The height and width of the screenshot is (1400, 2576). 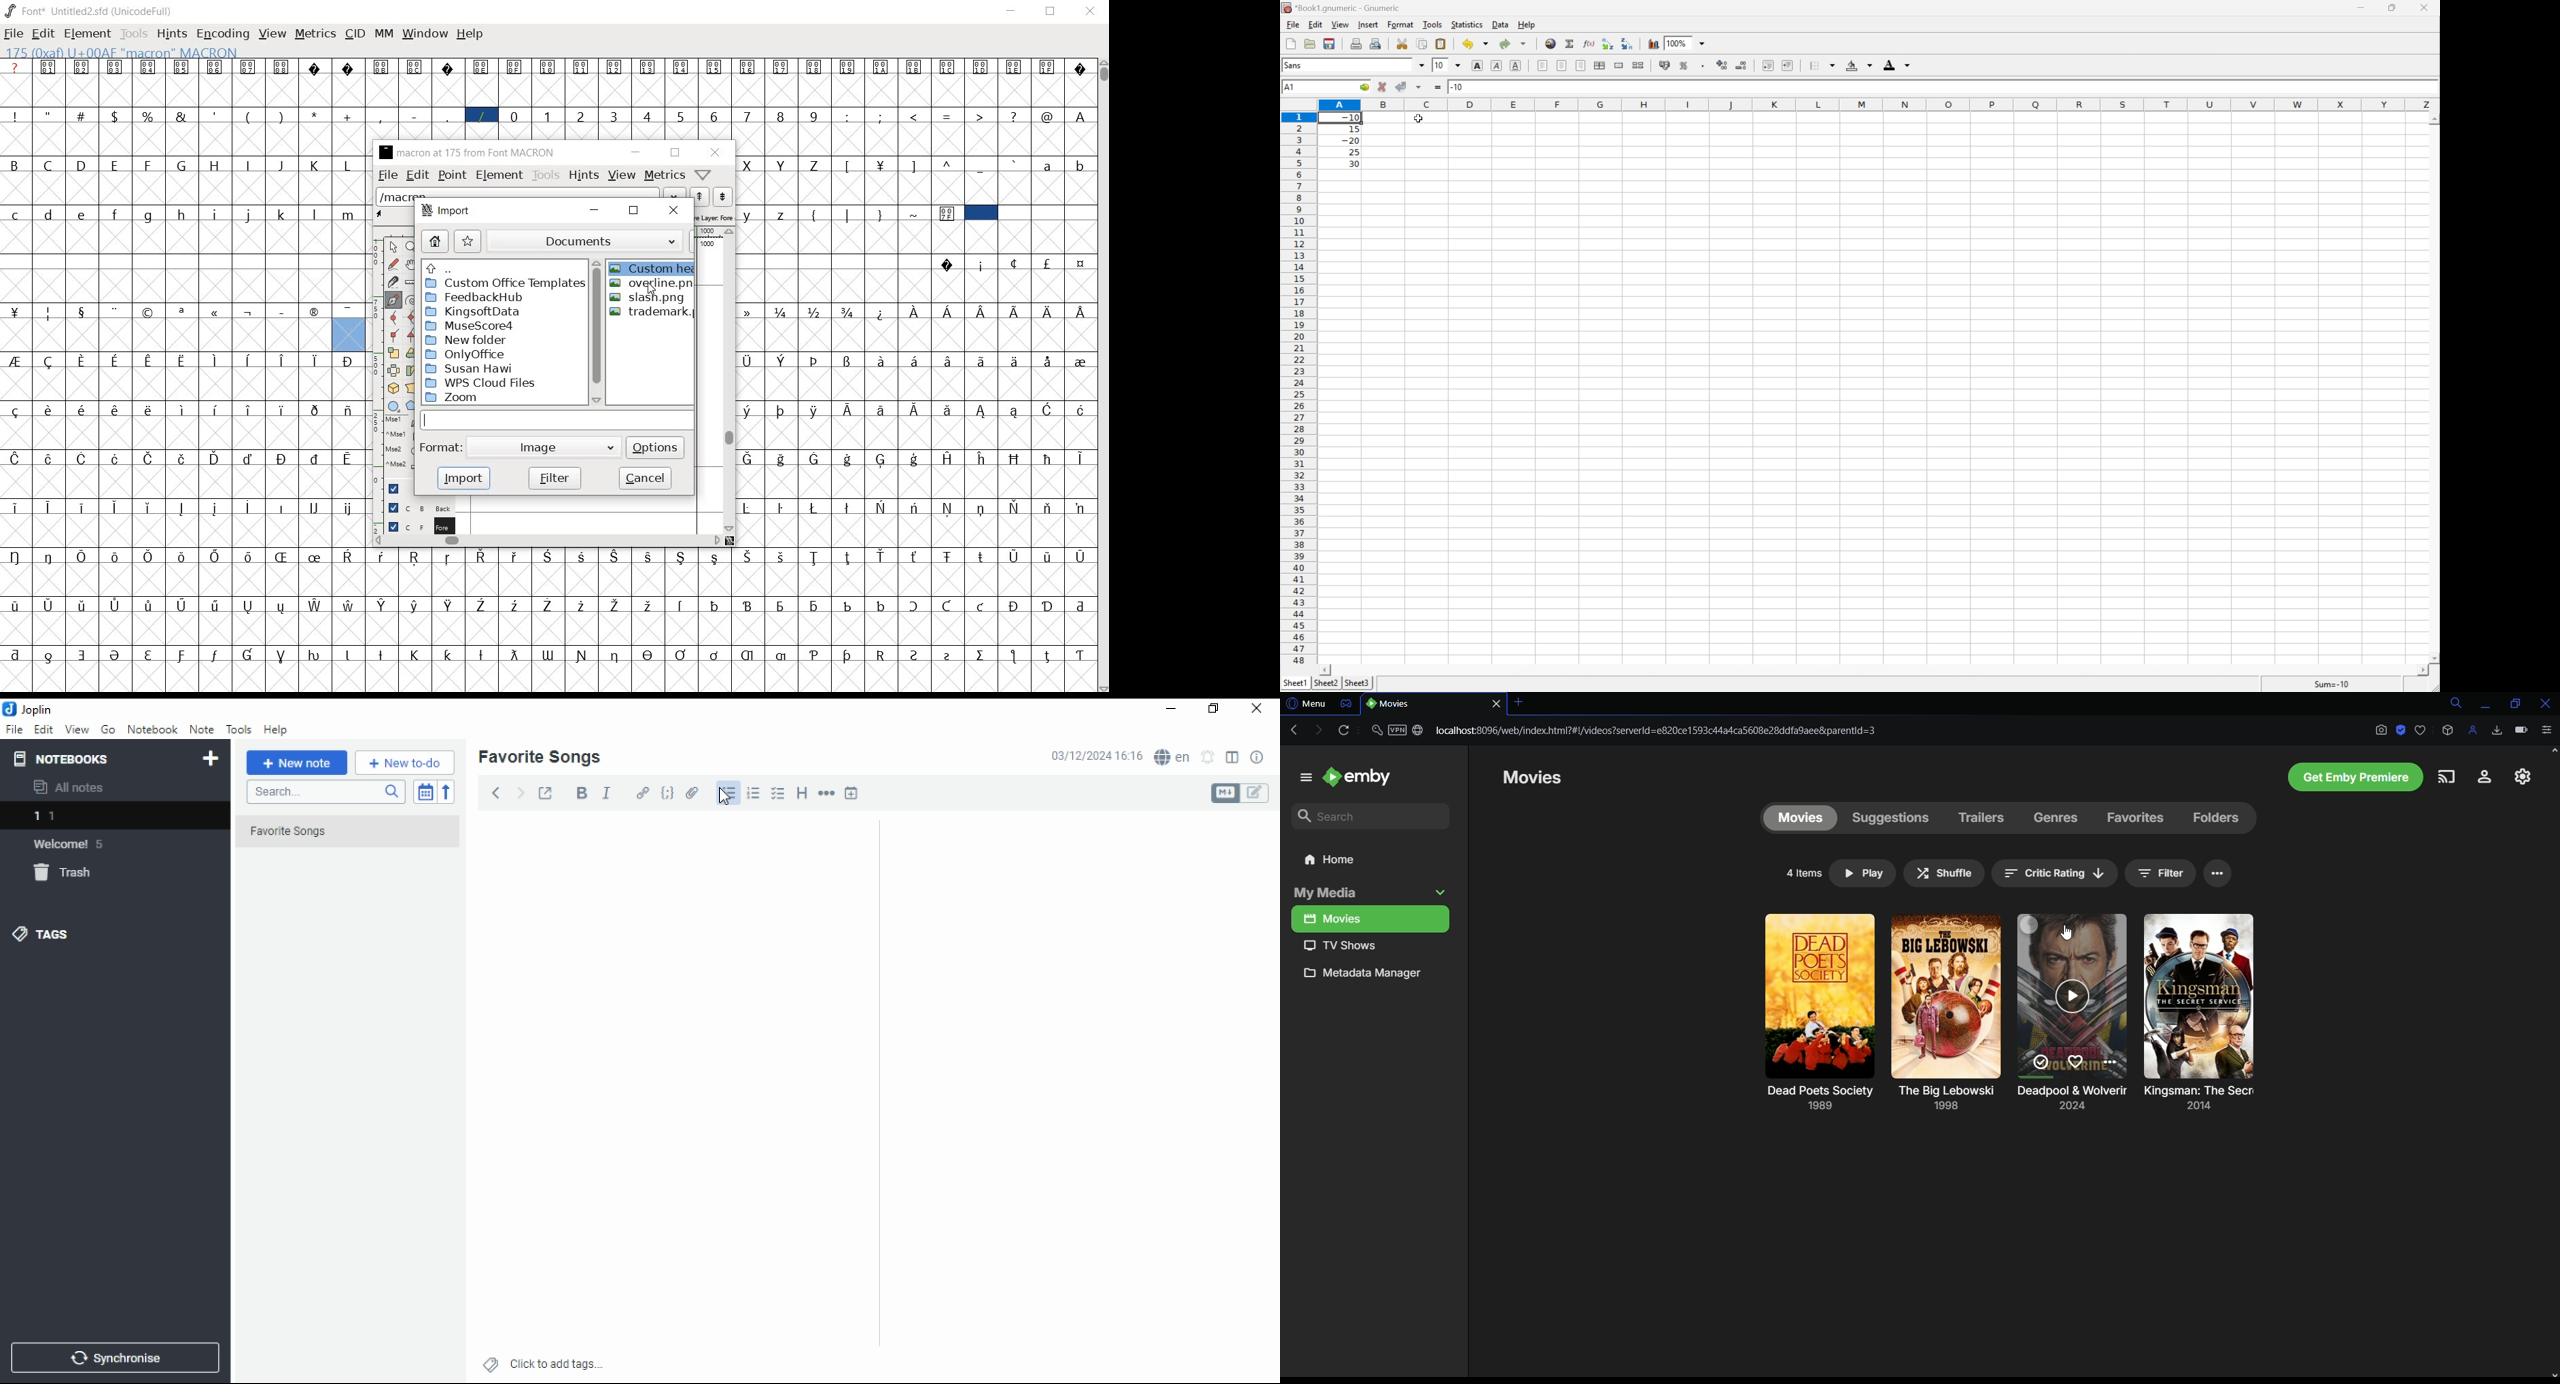 What do you see at coordinates (1174, 756) in the screenshot?
I see `spell checker` at bounding box center [1174, 756].